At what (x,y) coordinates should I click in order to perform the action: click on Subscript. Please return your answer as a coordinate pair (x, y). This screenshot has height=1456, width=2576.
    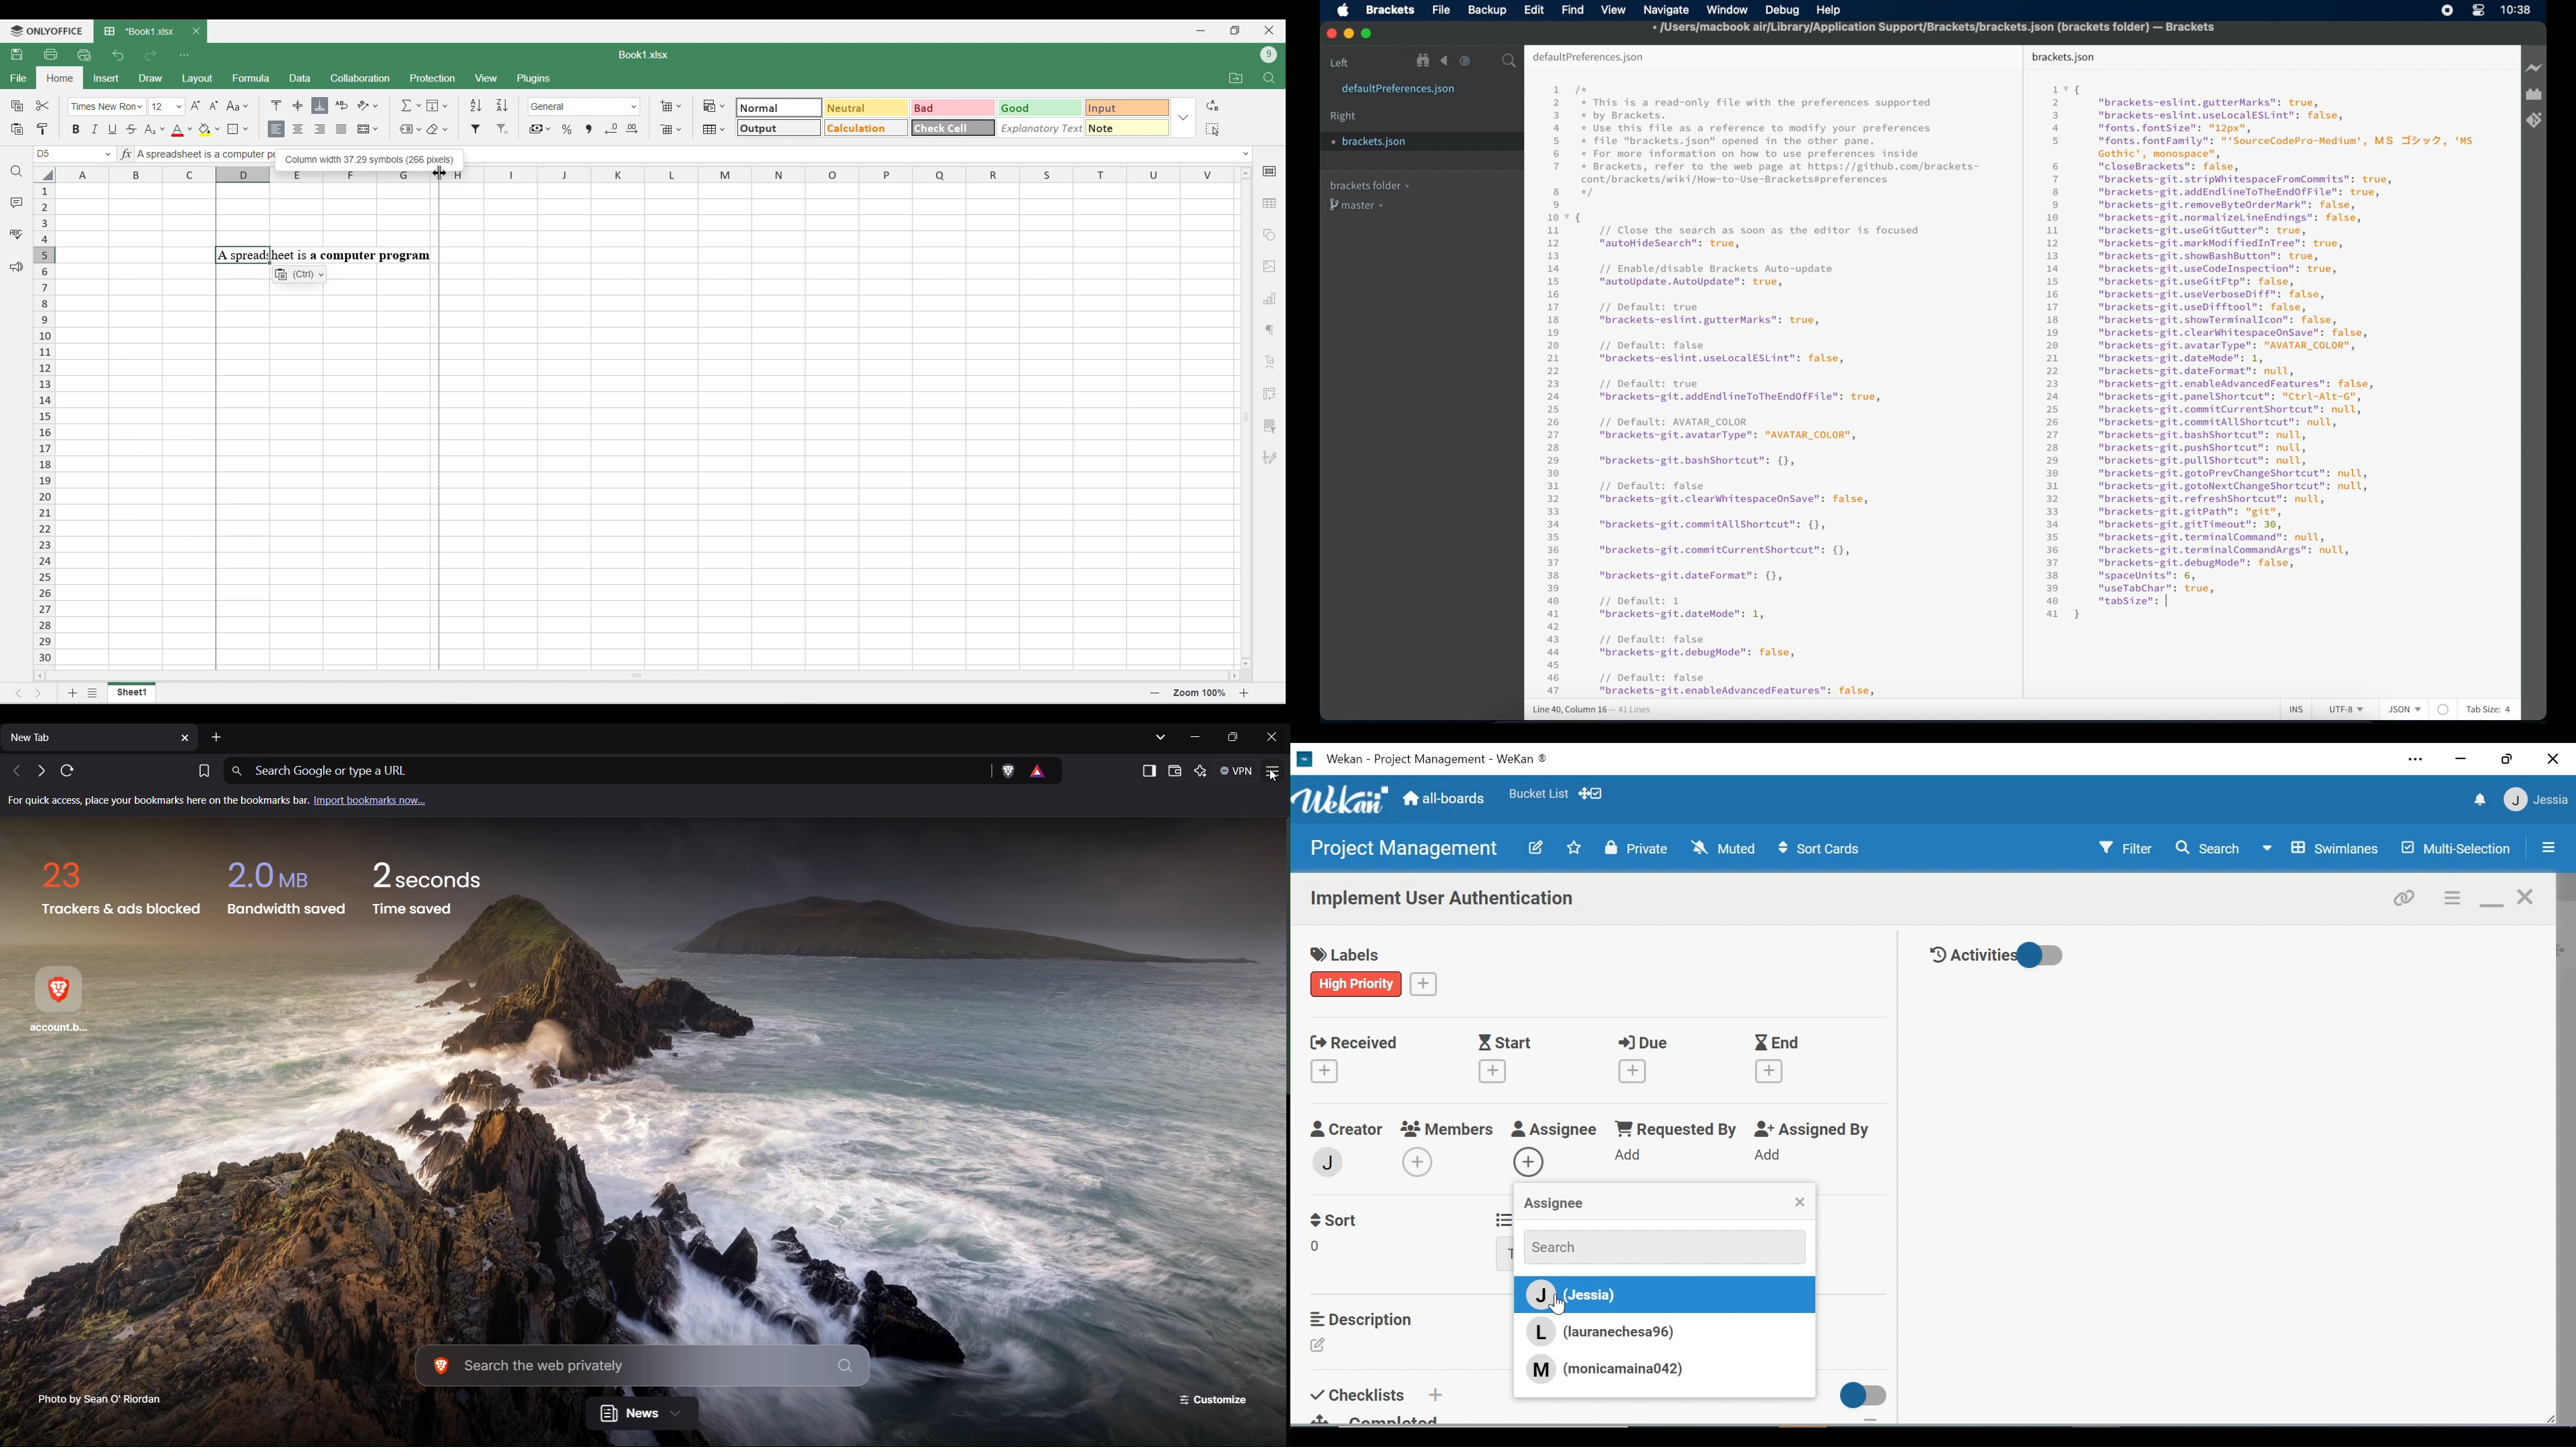
    Looking at the image, I should click on (154, 130).